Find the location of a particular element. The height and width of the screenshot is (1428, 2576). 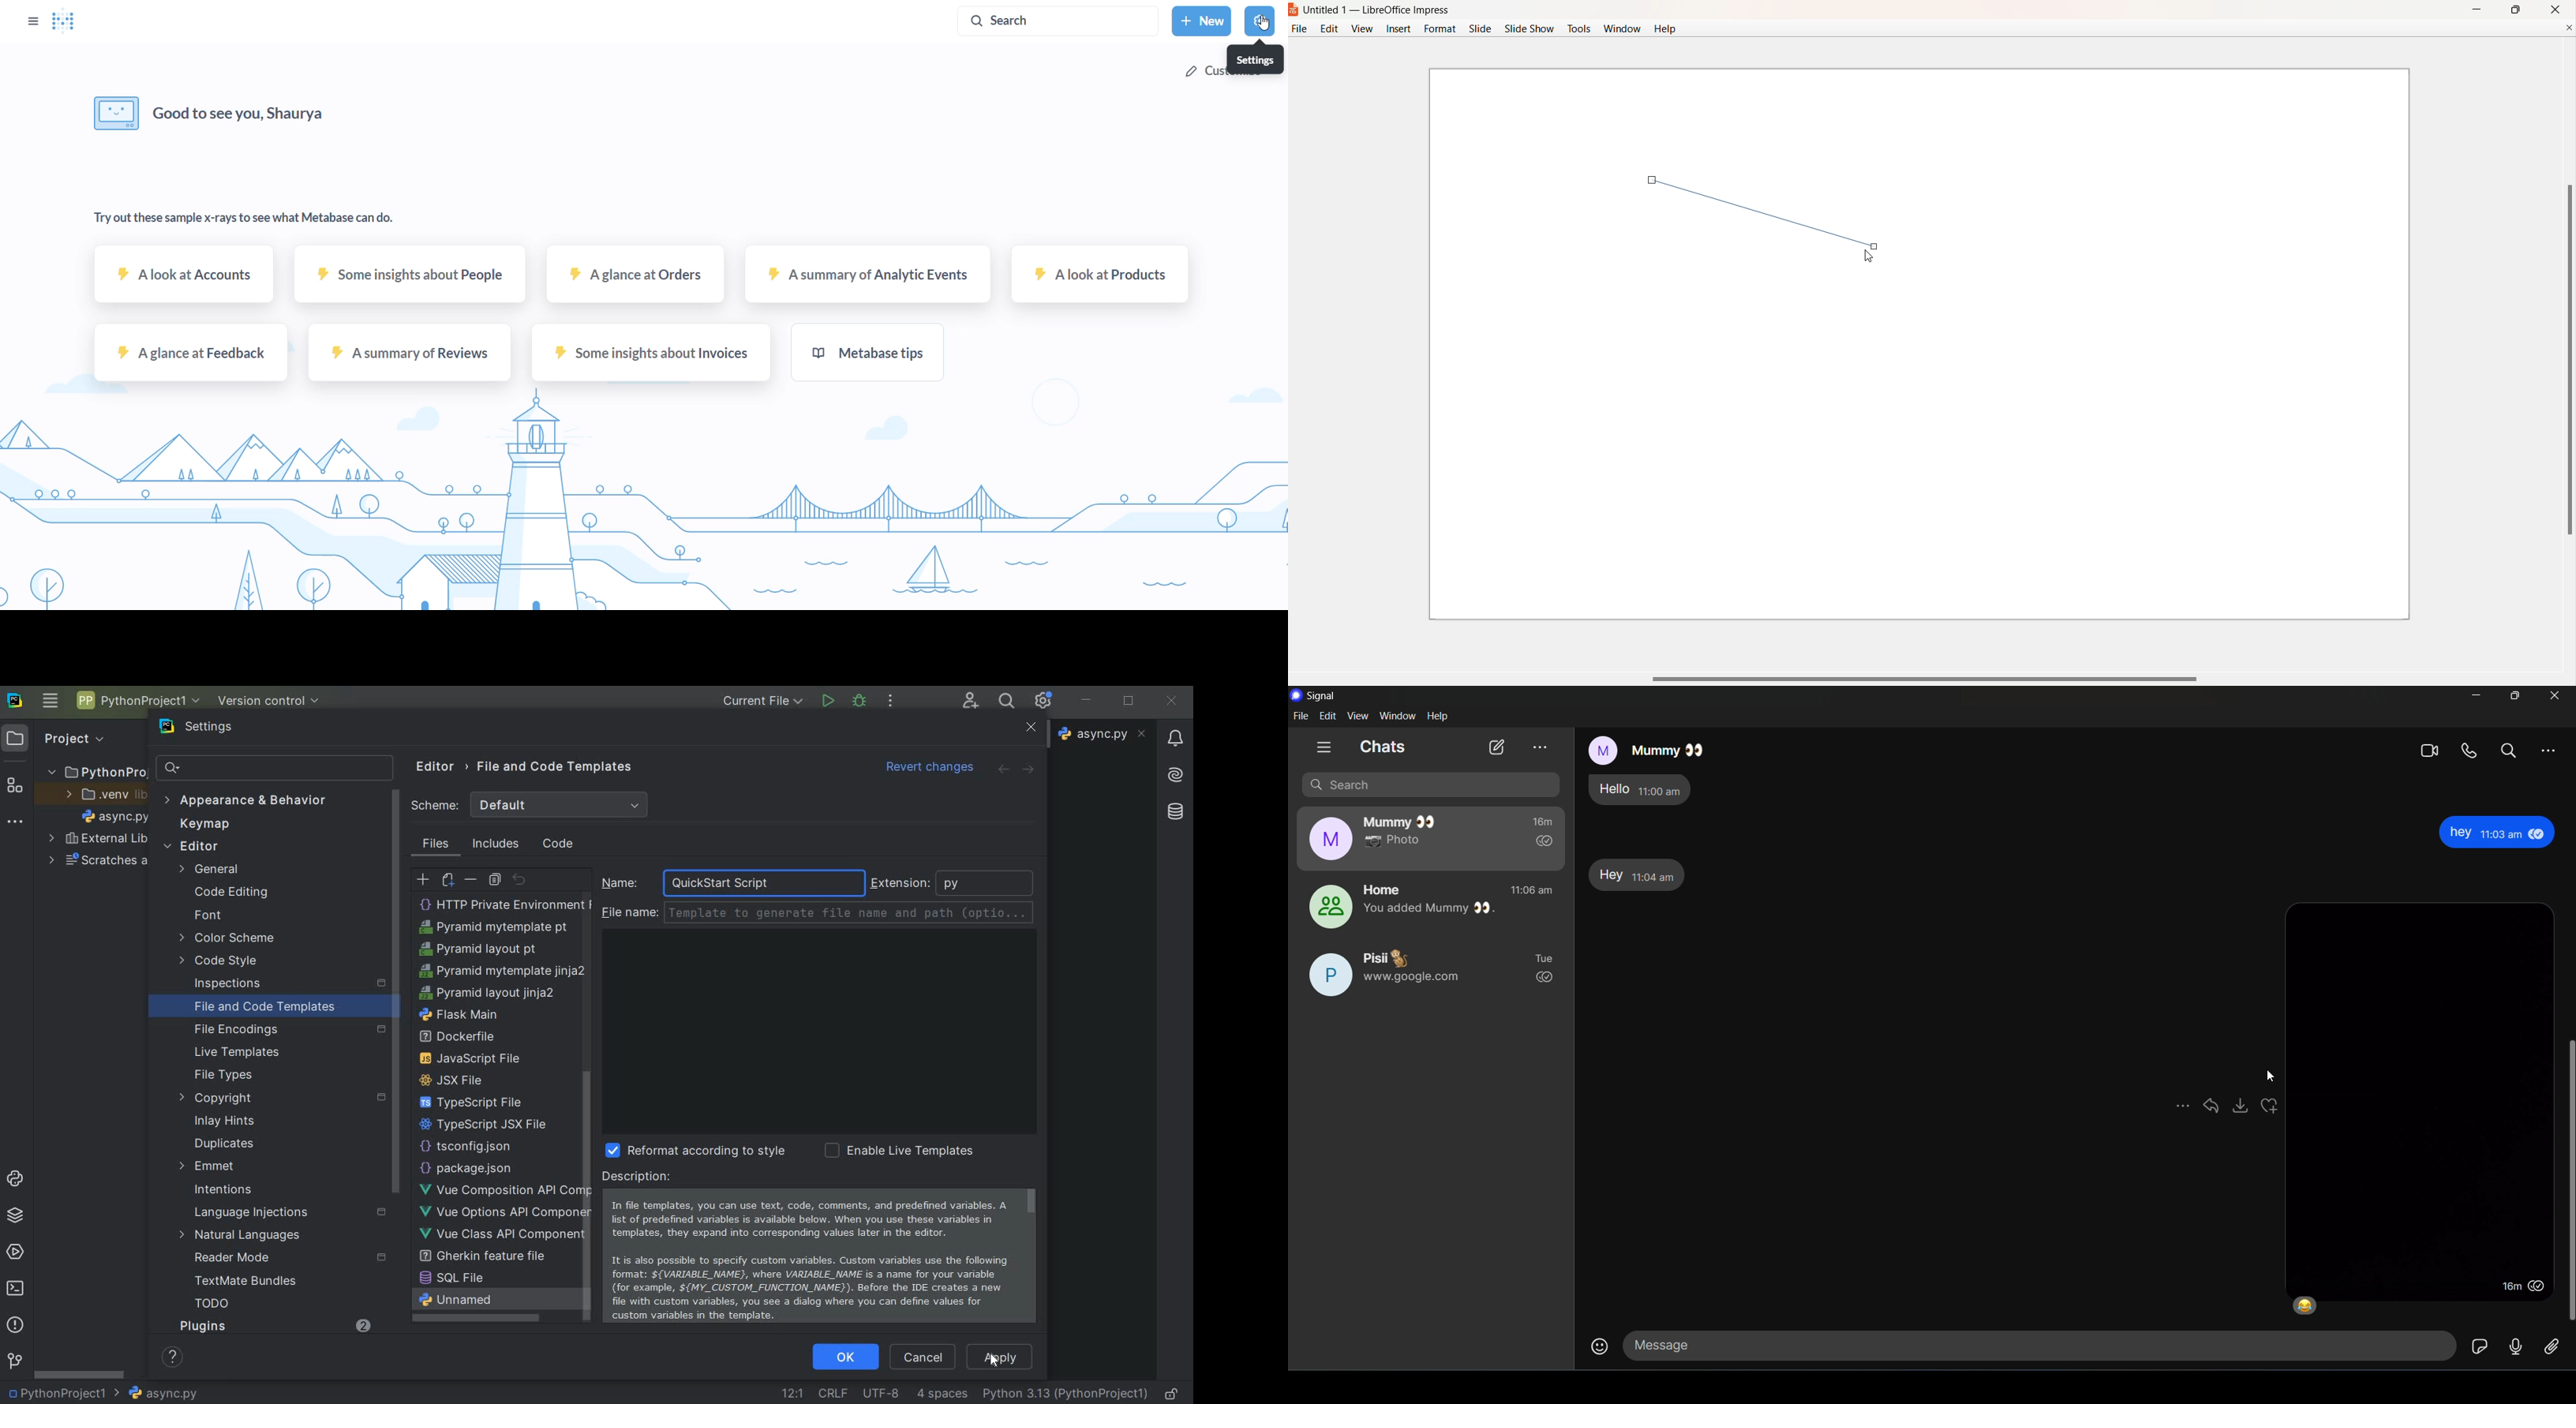

PostCSS file is located at coordinates (493, 970).